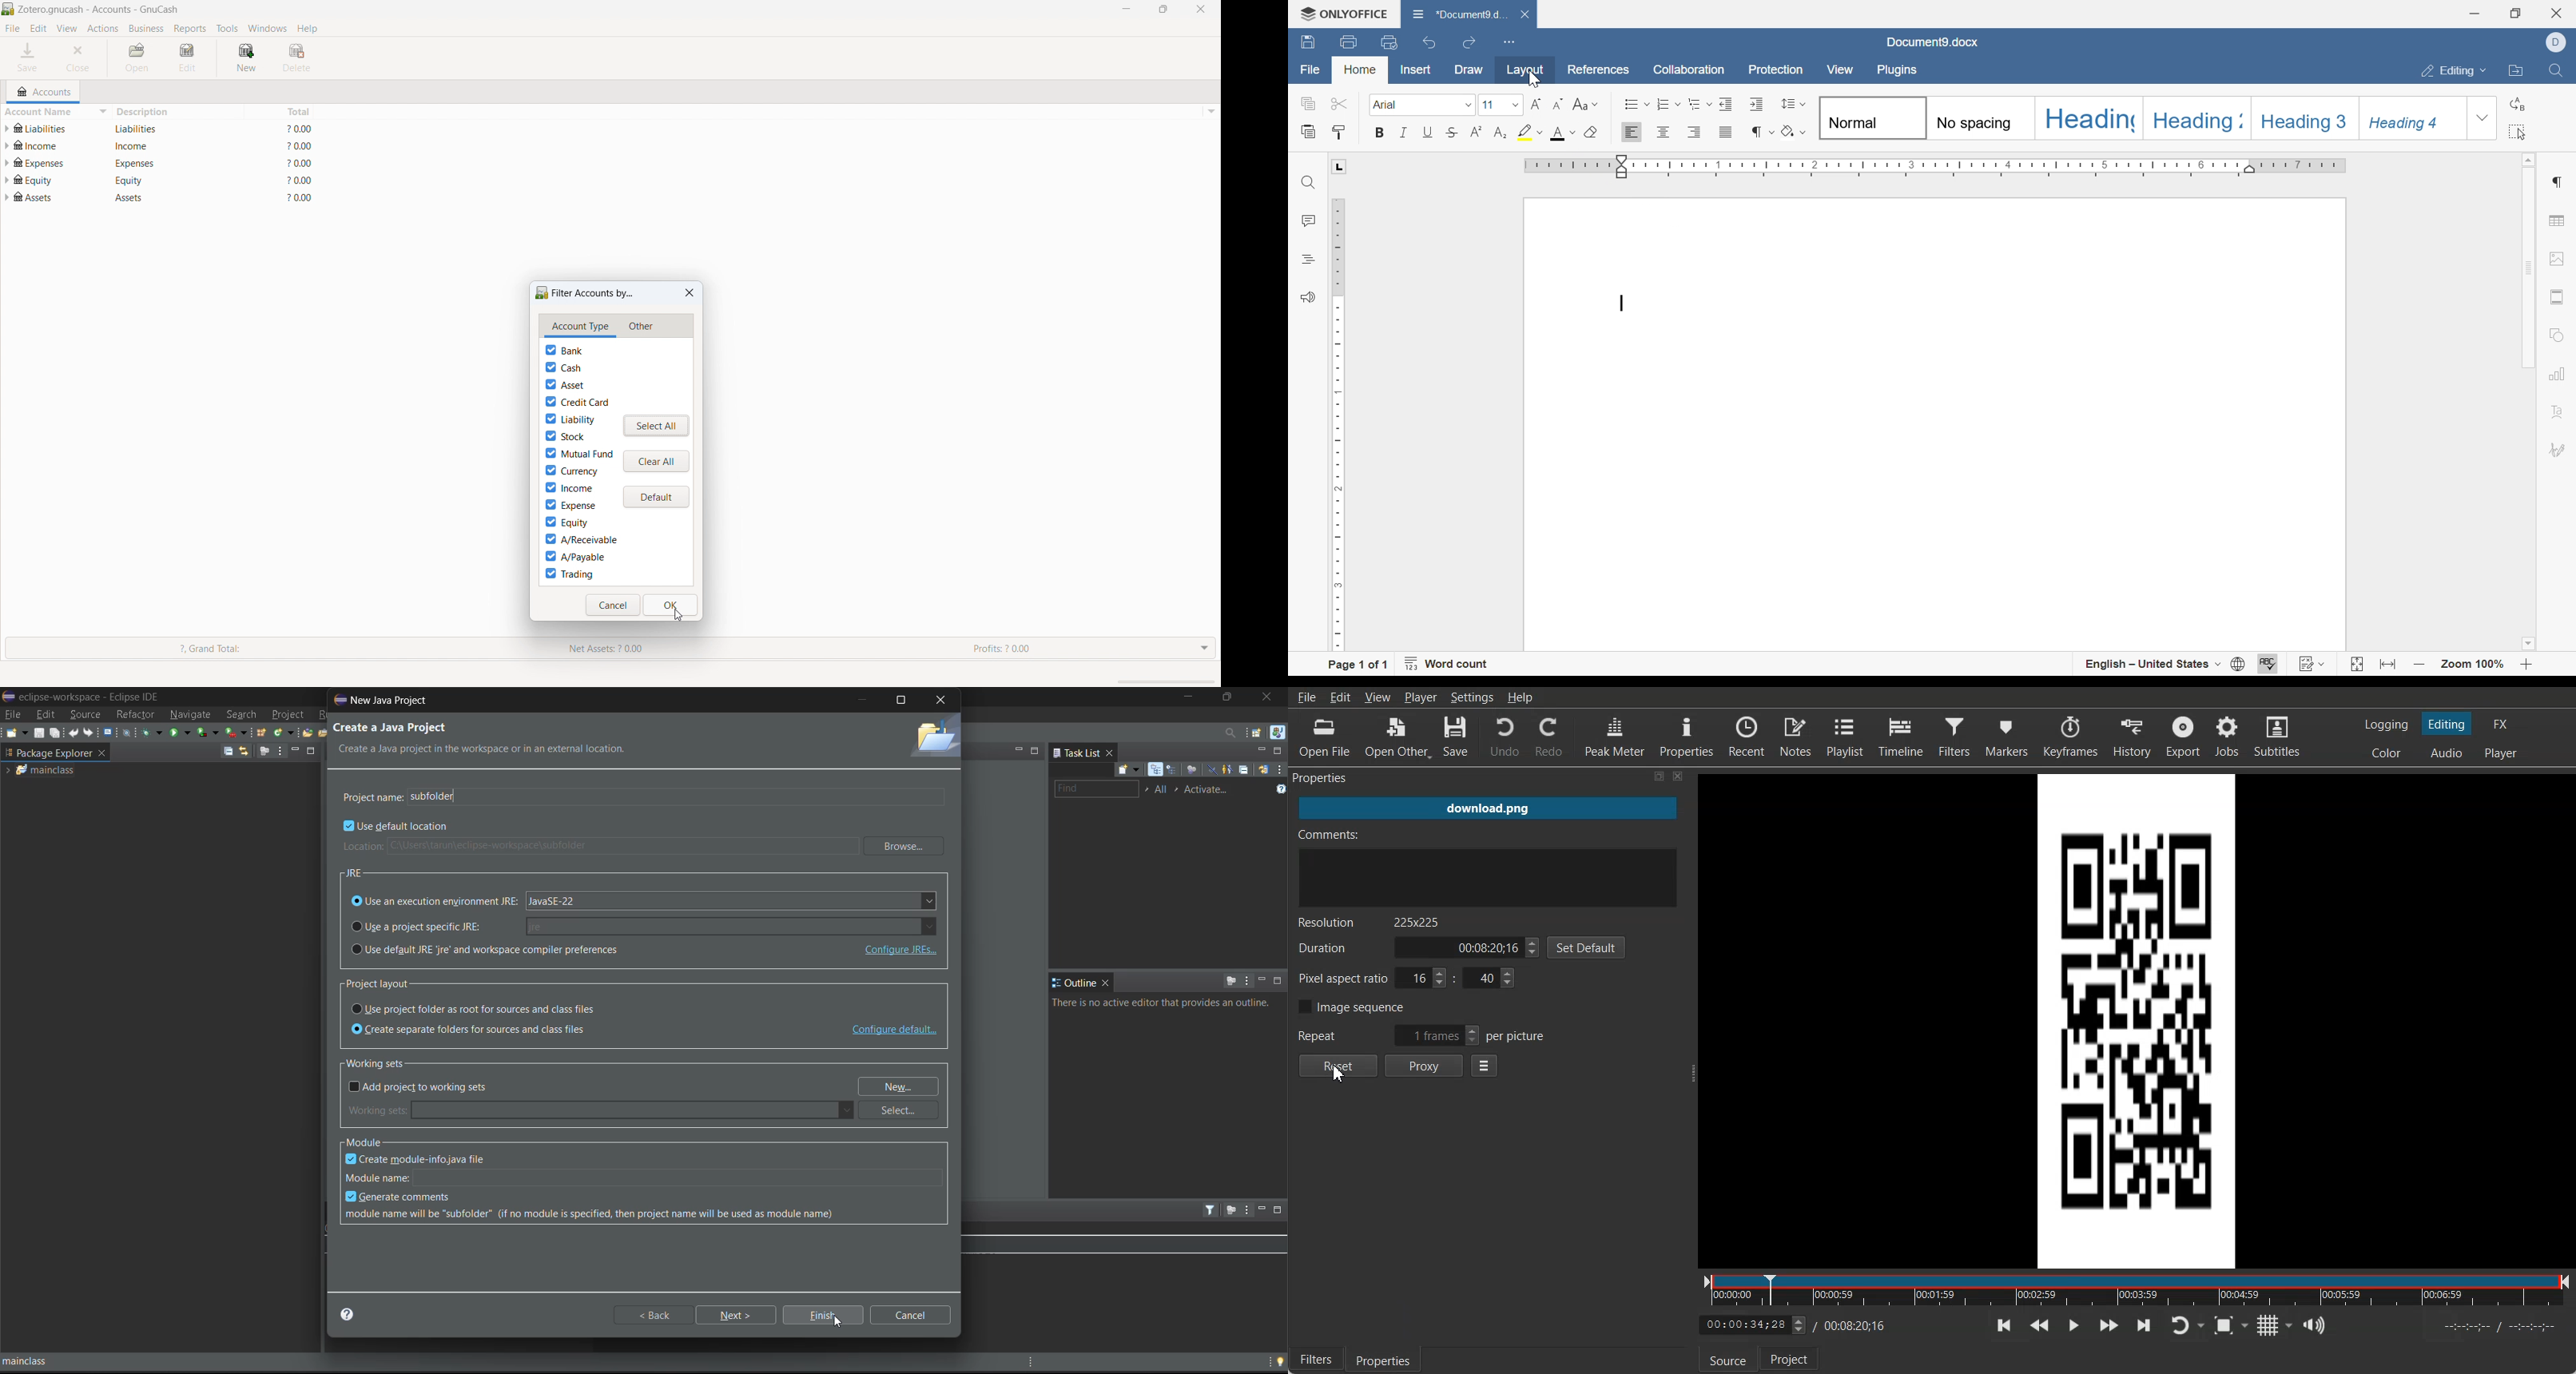 The width and height of the screenshot is (2576, 1400). What do you see at coordinates (1280, 770) in the screenshot?
I see `view menu` at bounding box center [1280, 770].